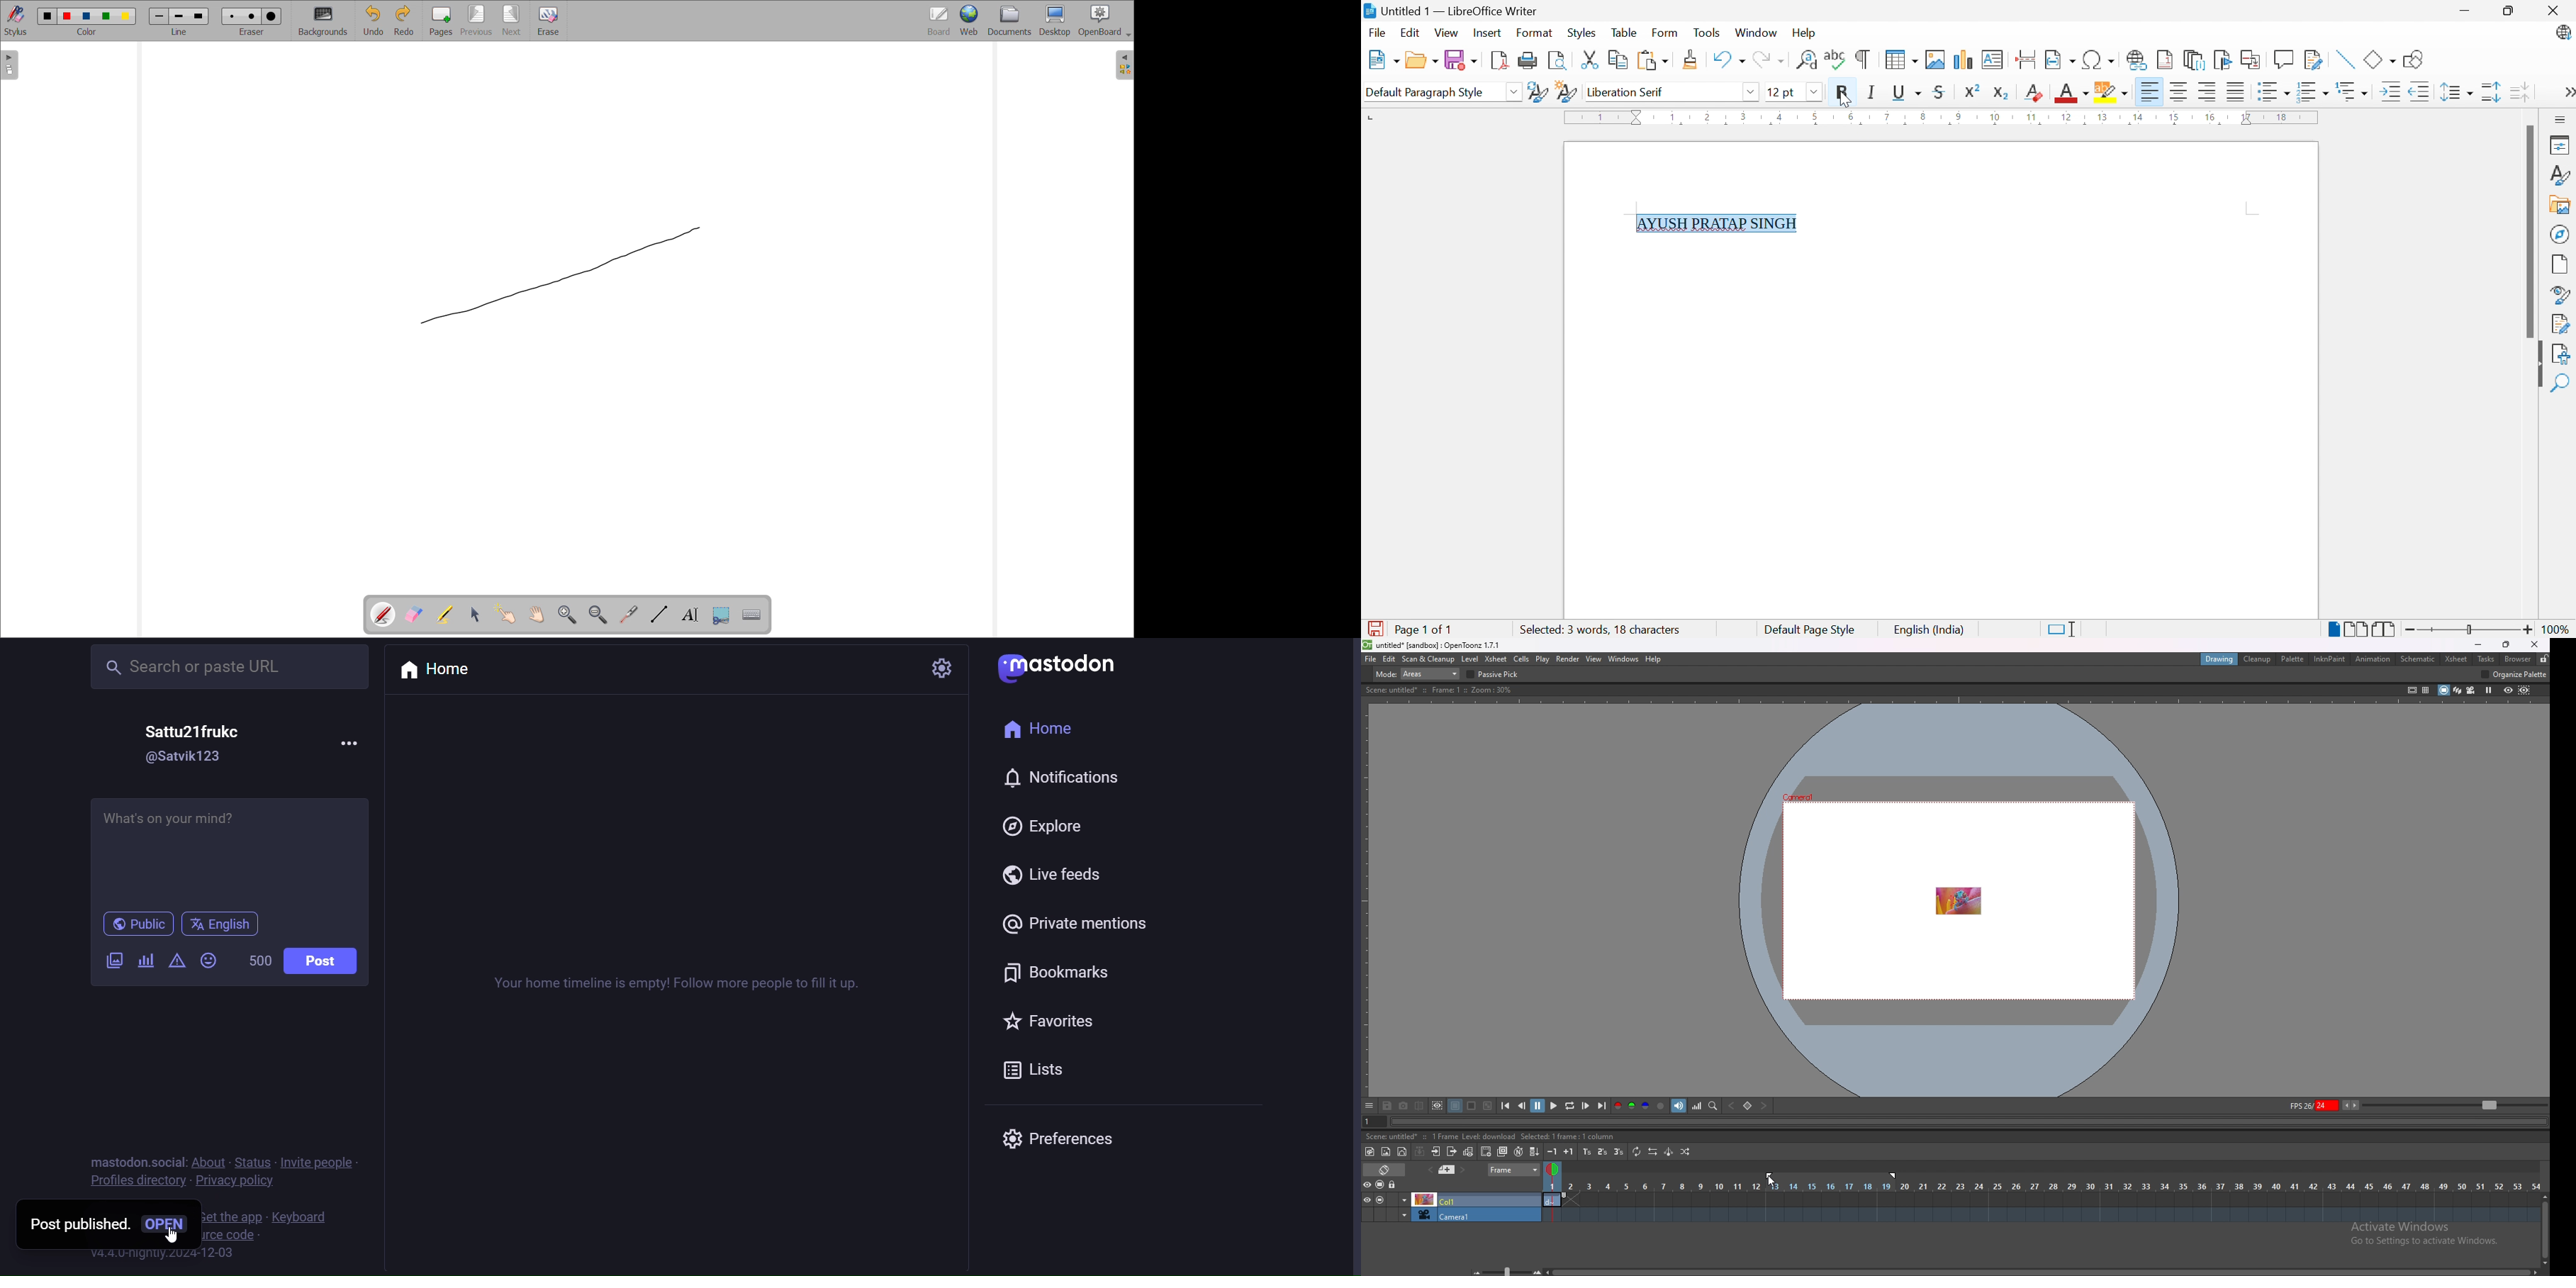 The image size is (2576, 1288). I want to click on post published, so click(77, 1225).